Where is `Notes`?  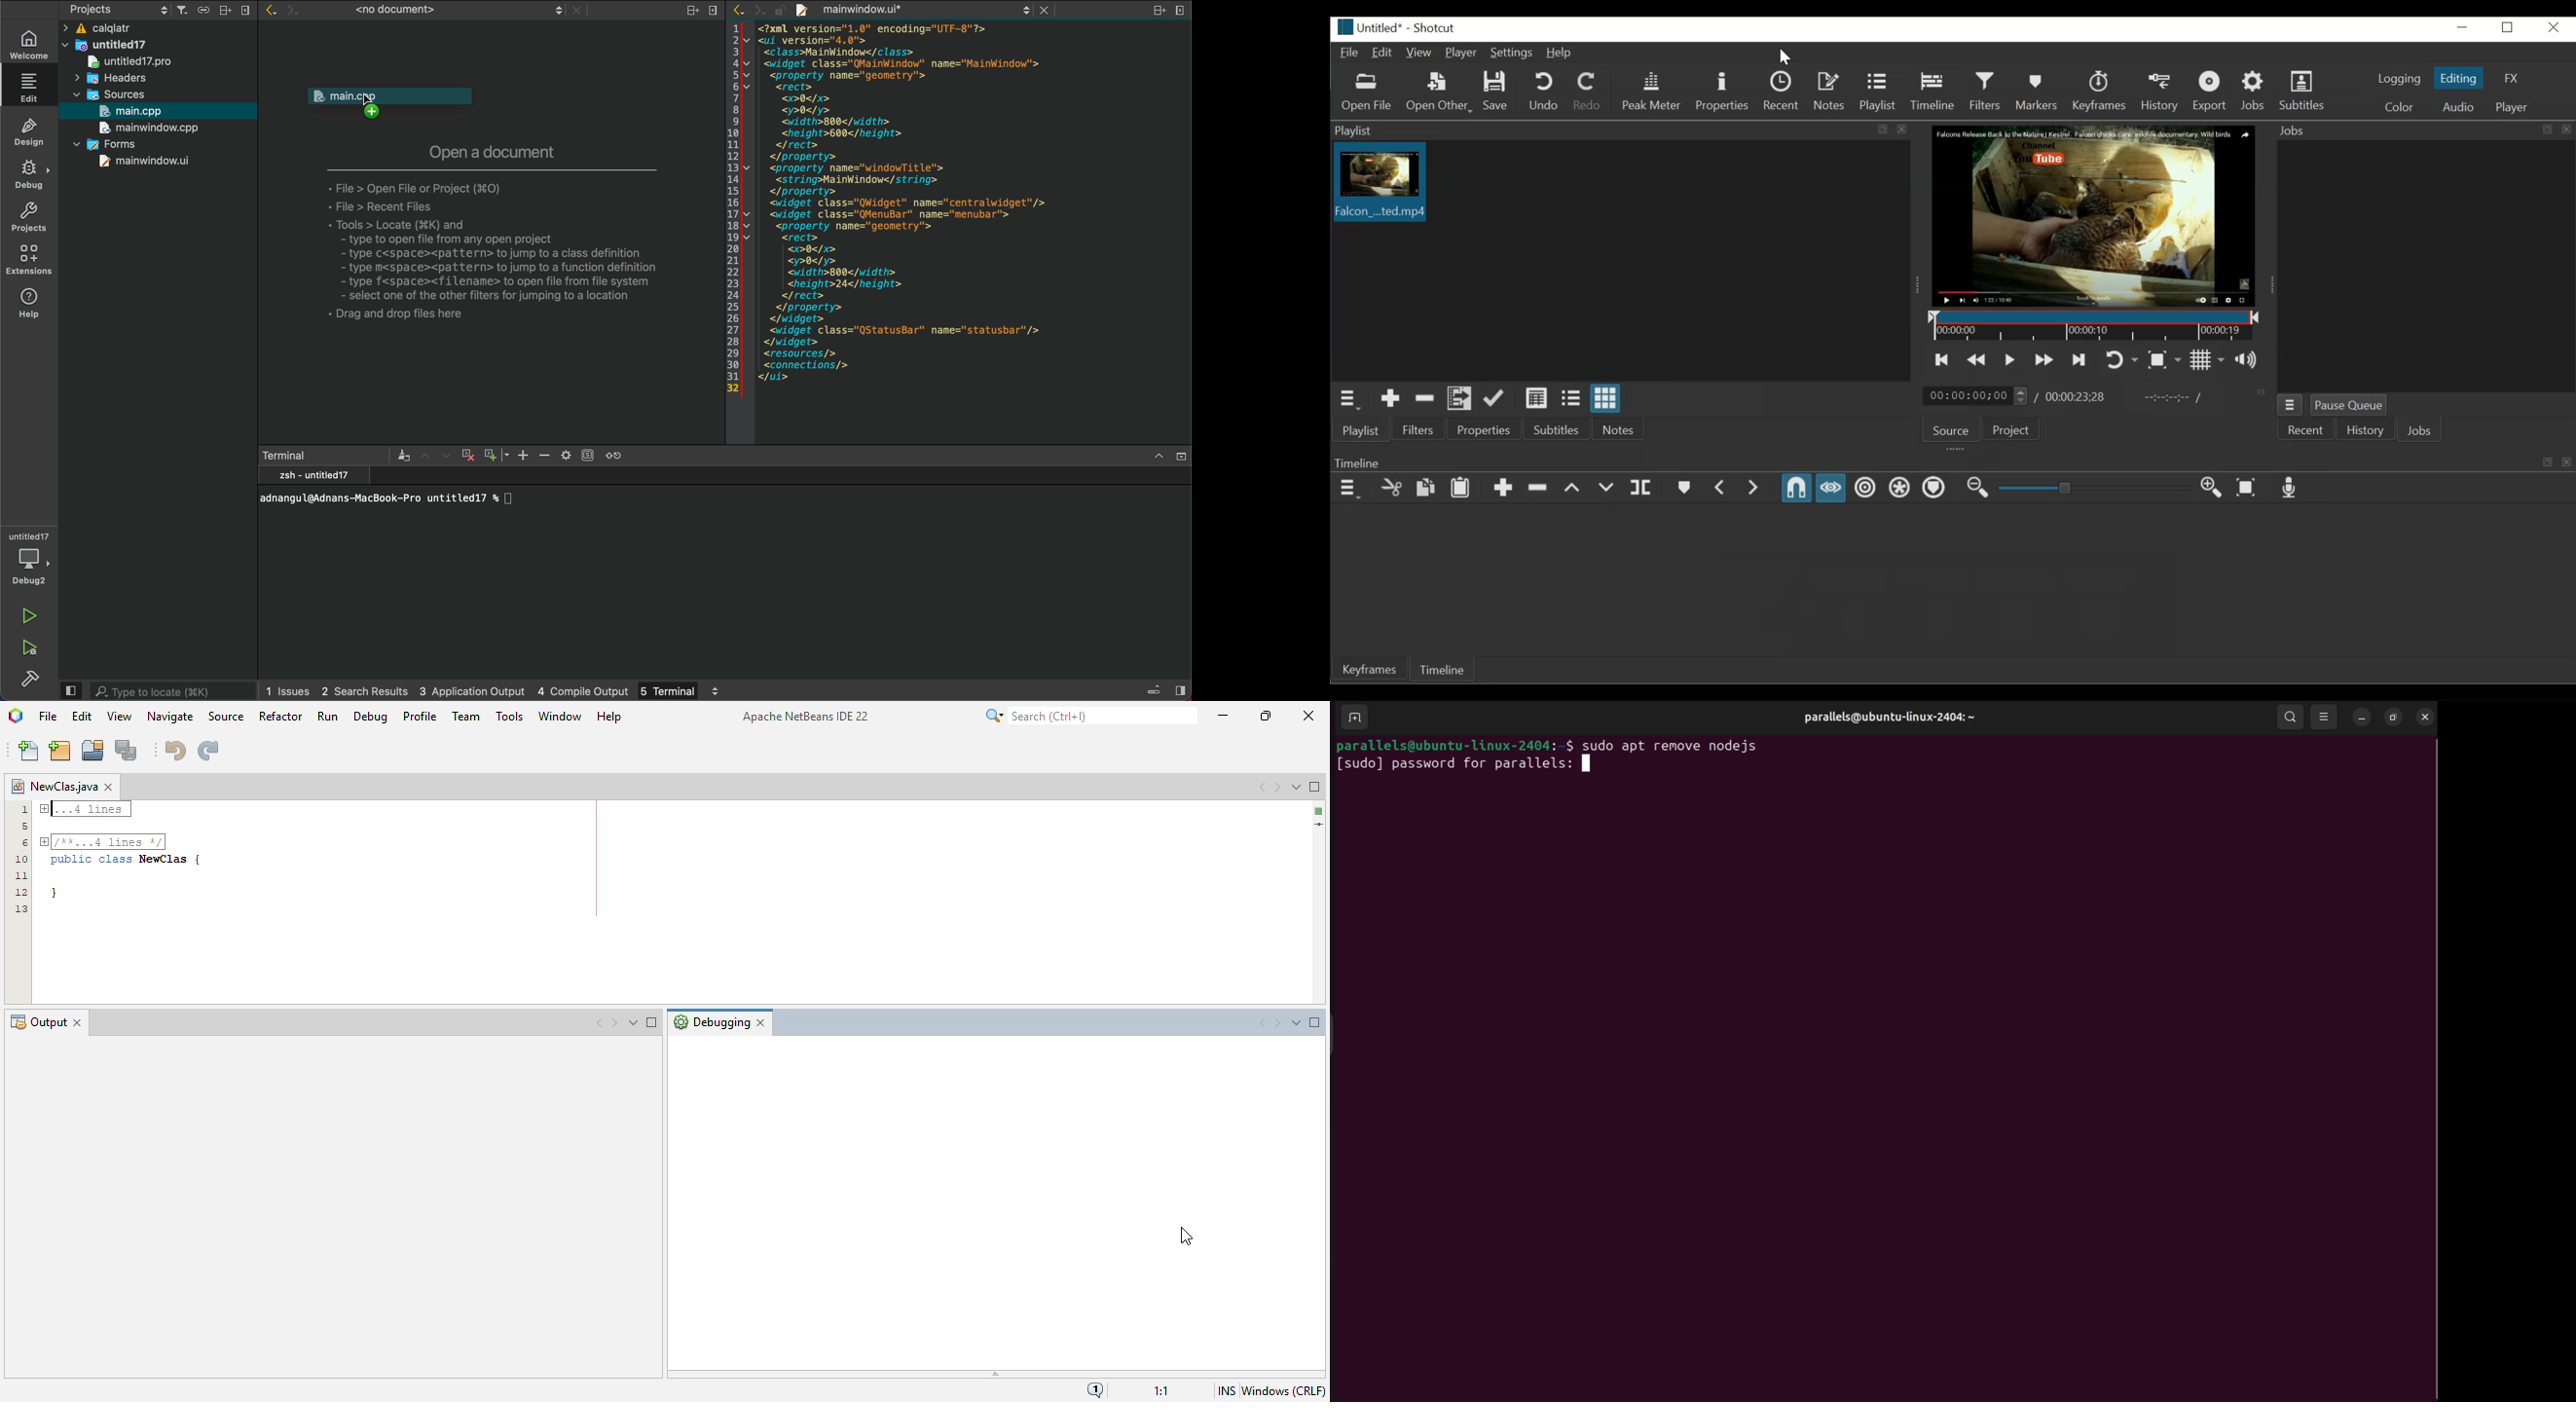
Notes is located at coordinates (1617, 430).